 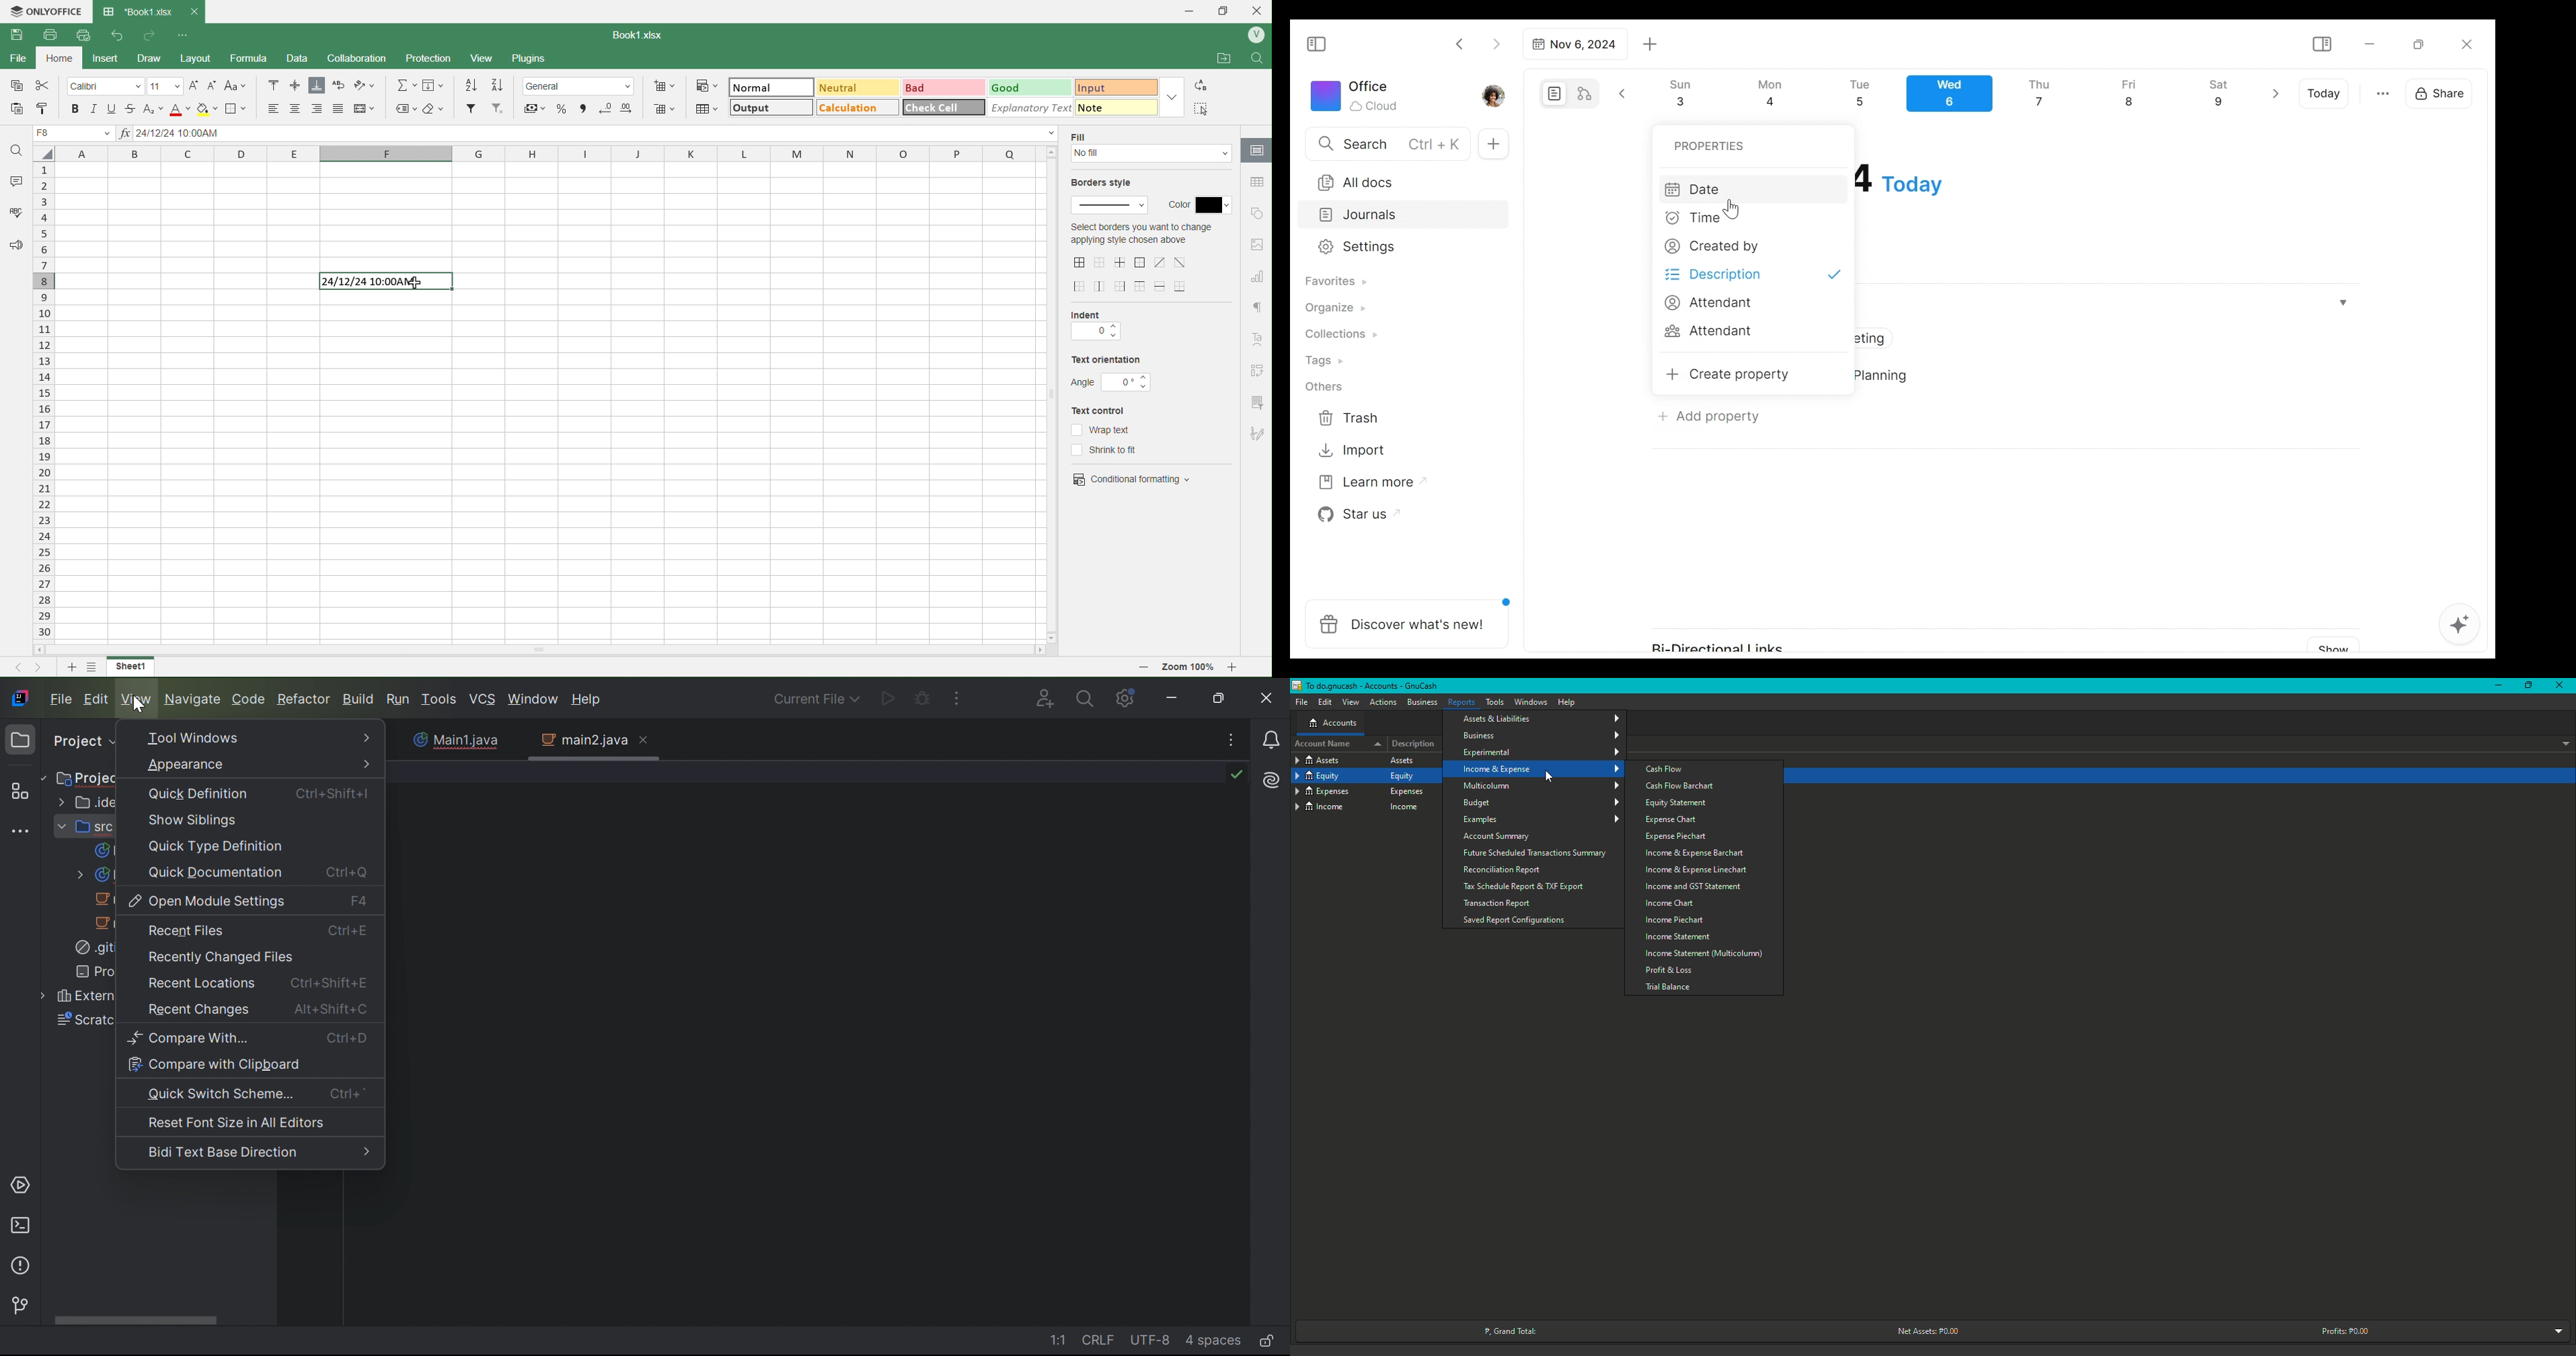 What do you see at coordinates (1258, 277) in the screenshot?
I see `charts` at bounding box center [1258, 277].